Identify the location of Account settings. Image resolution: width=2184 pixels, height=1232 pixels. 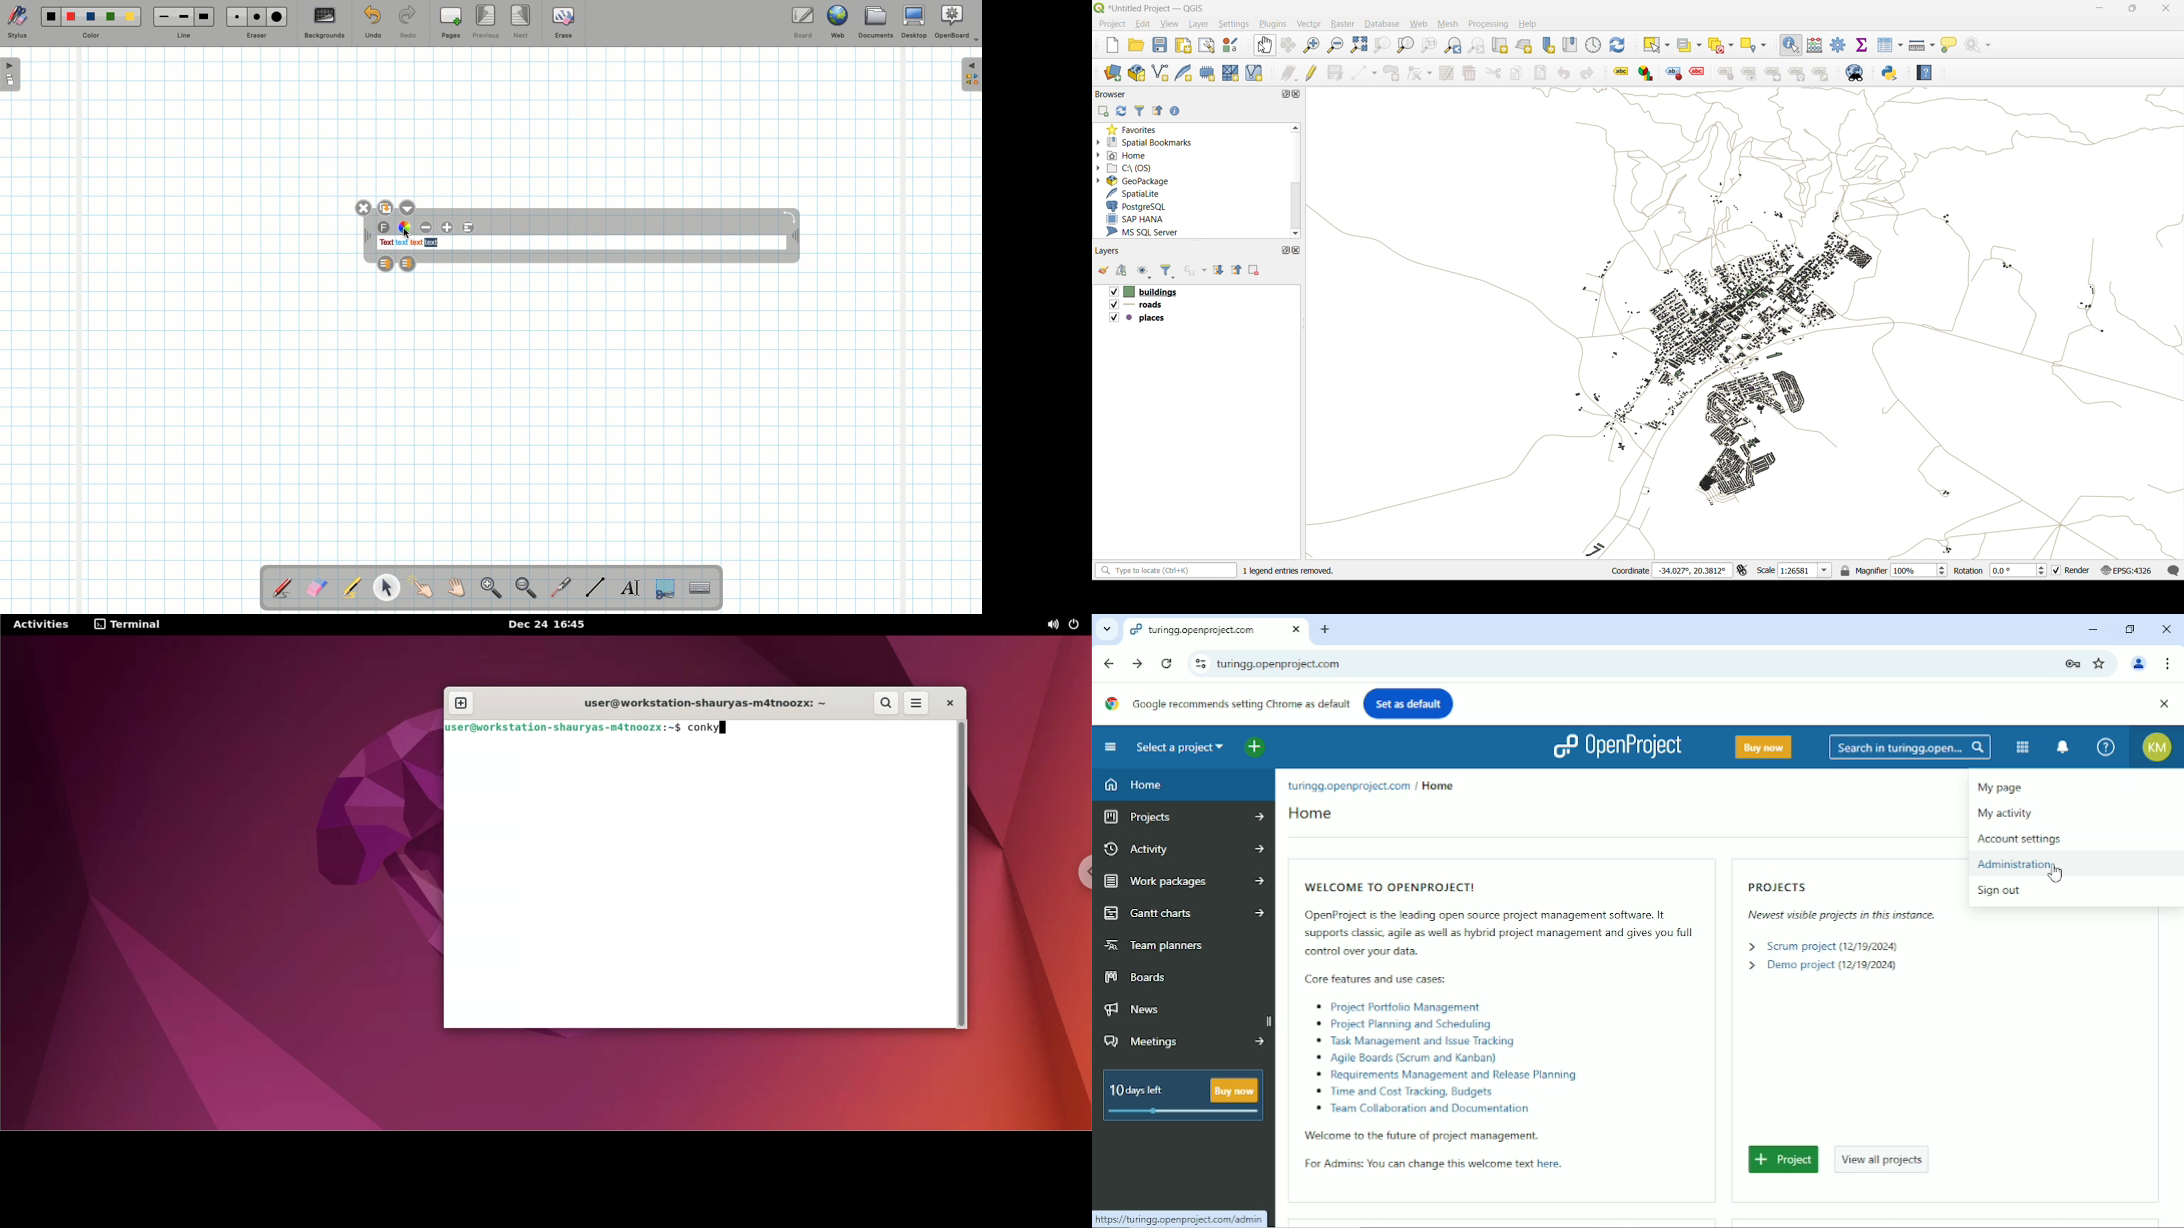
(2019, 839).